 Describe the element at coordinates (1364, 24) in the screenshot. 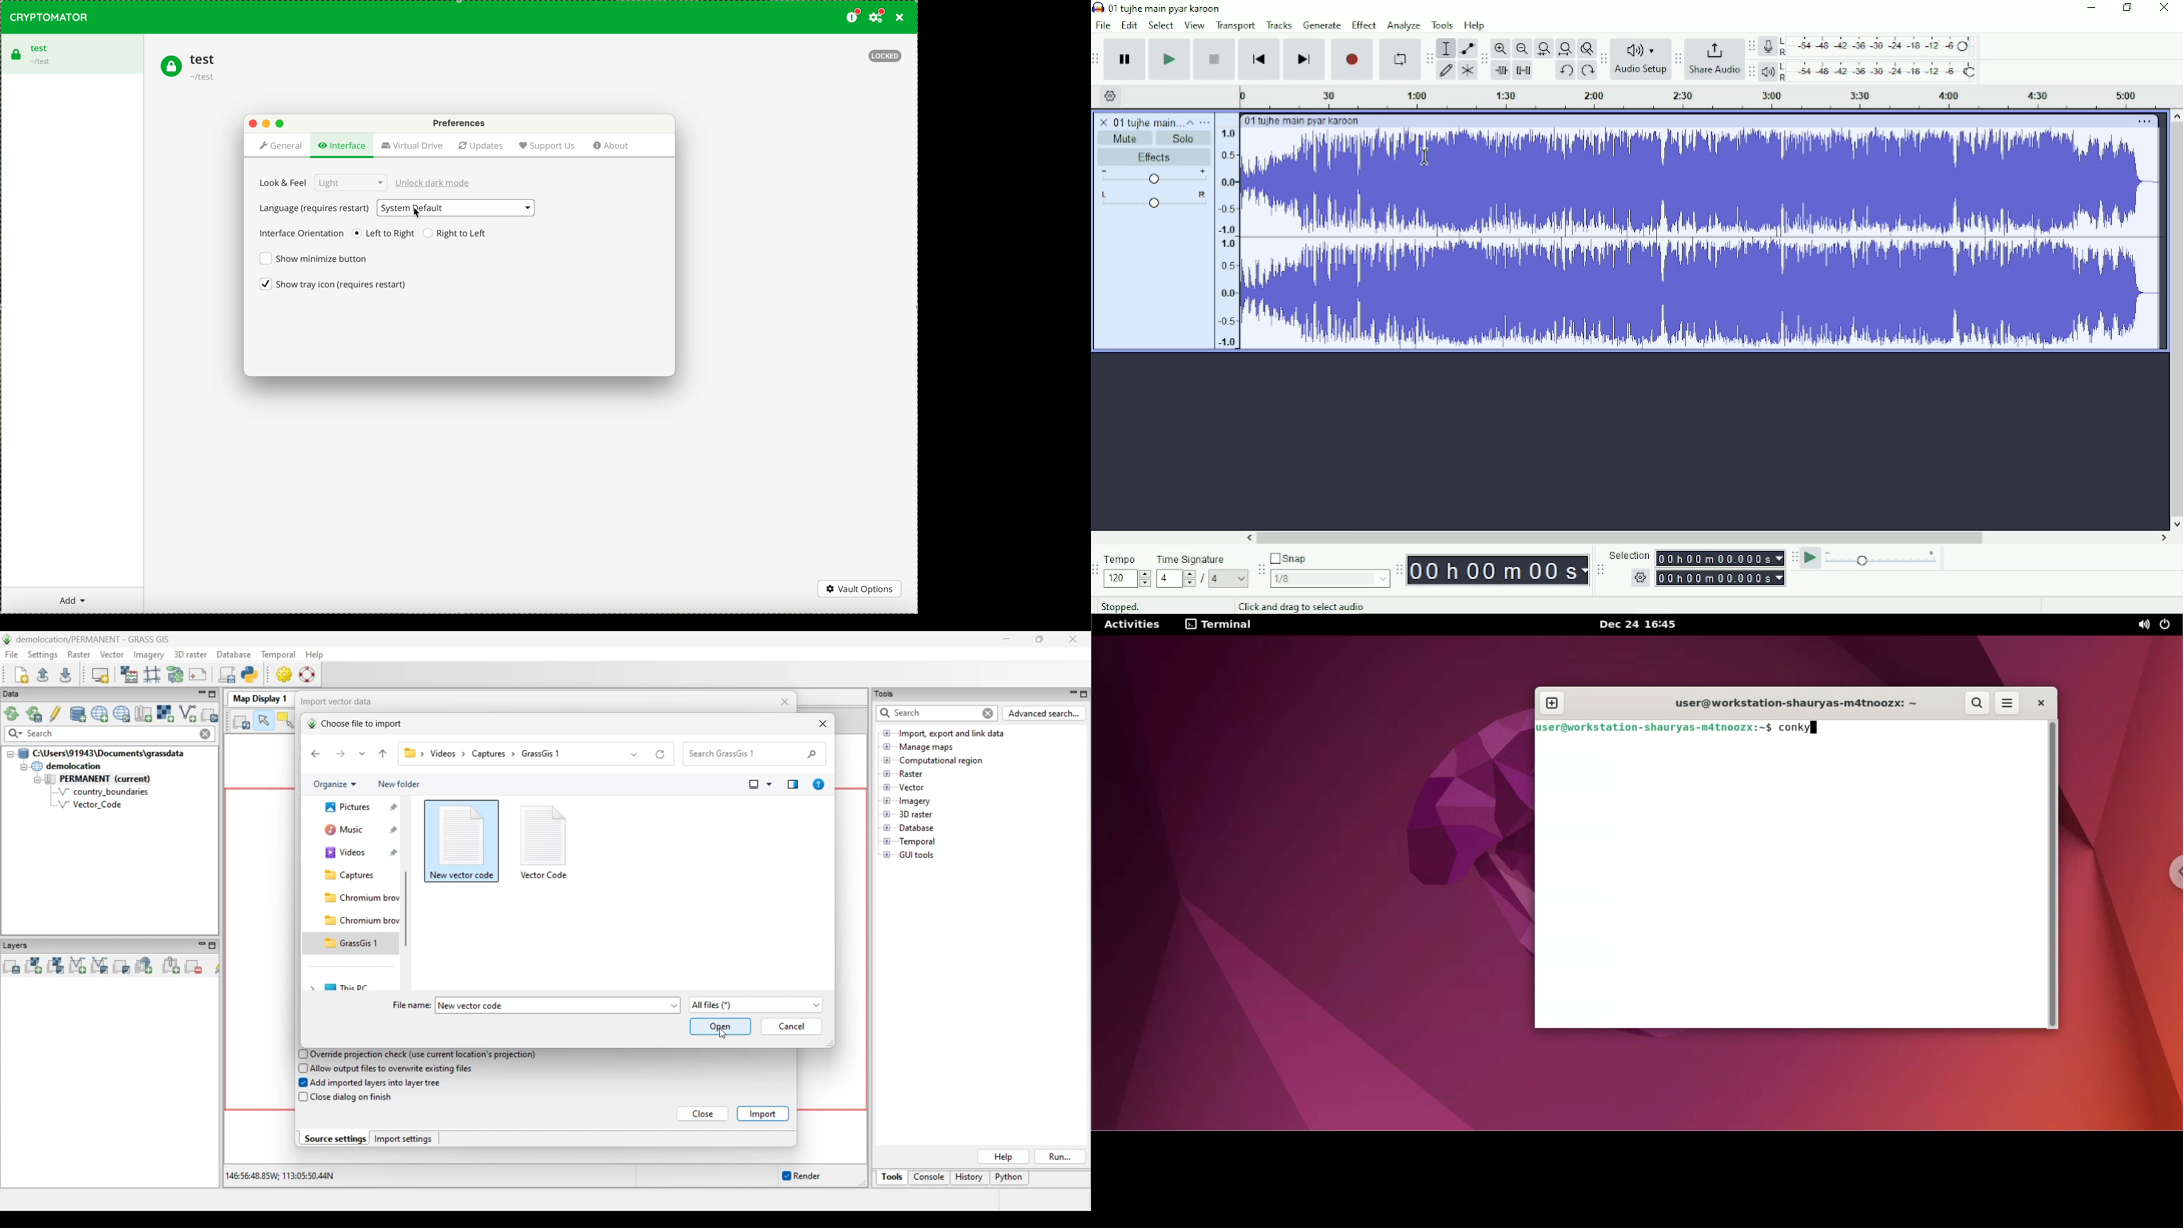

I see `Effect` at that location.